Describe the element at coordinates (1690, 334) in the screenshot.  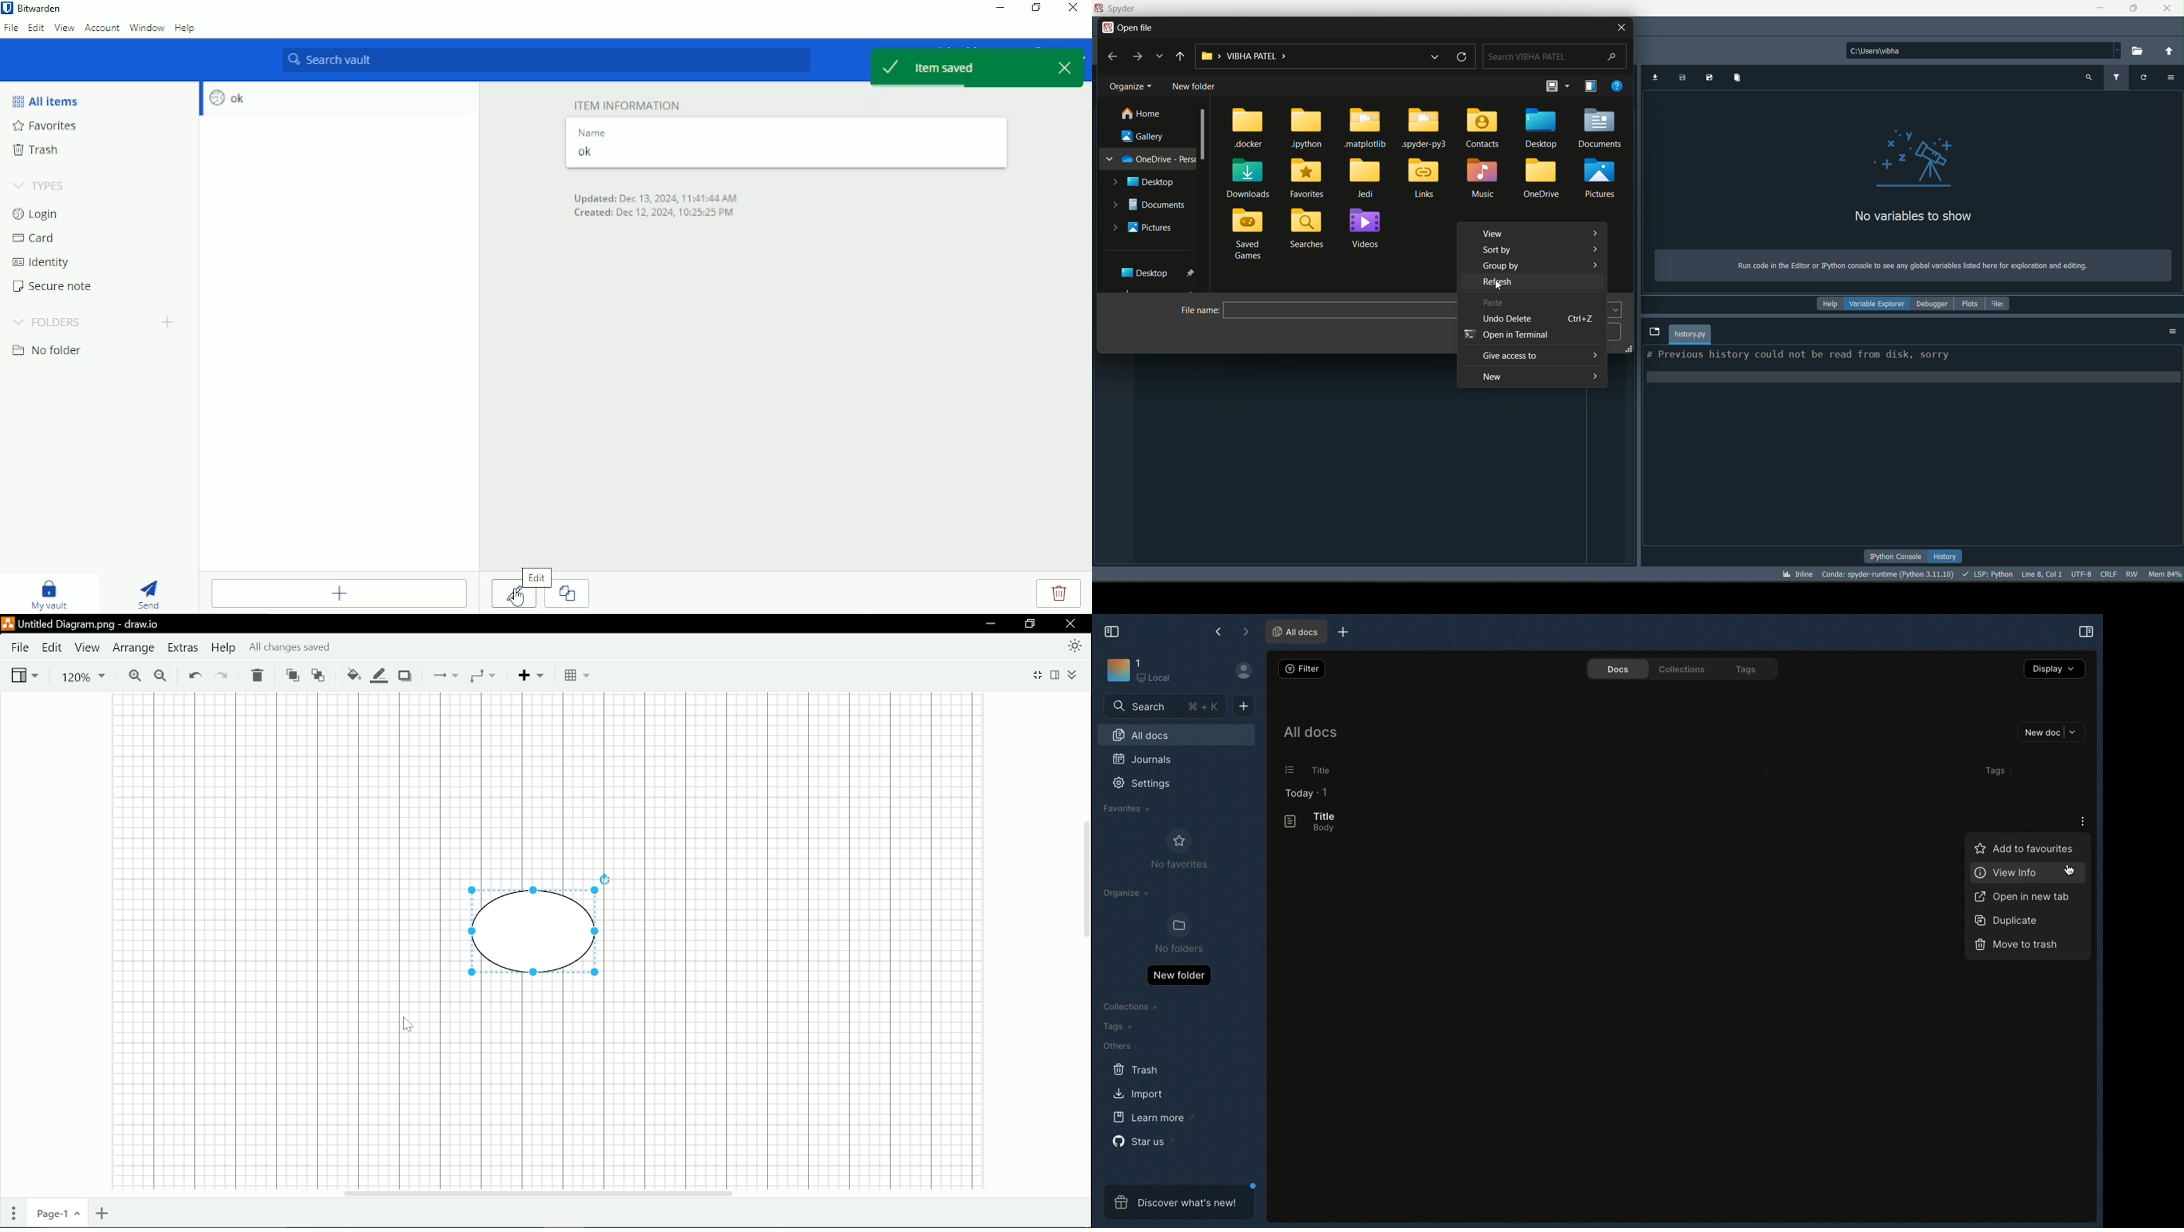
I see `file name` at that location.